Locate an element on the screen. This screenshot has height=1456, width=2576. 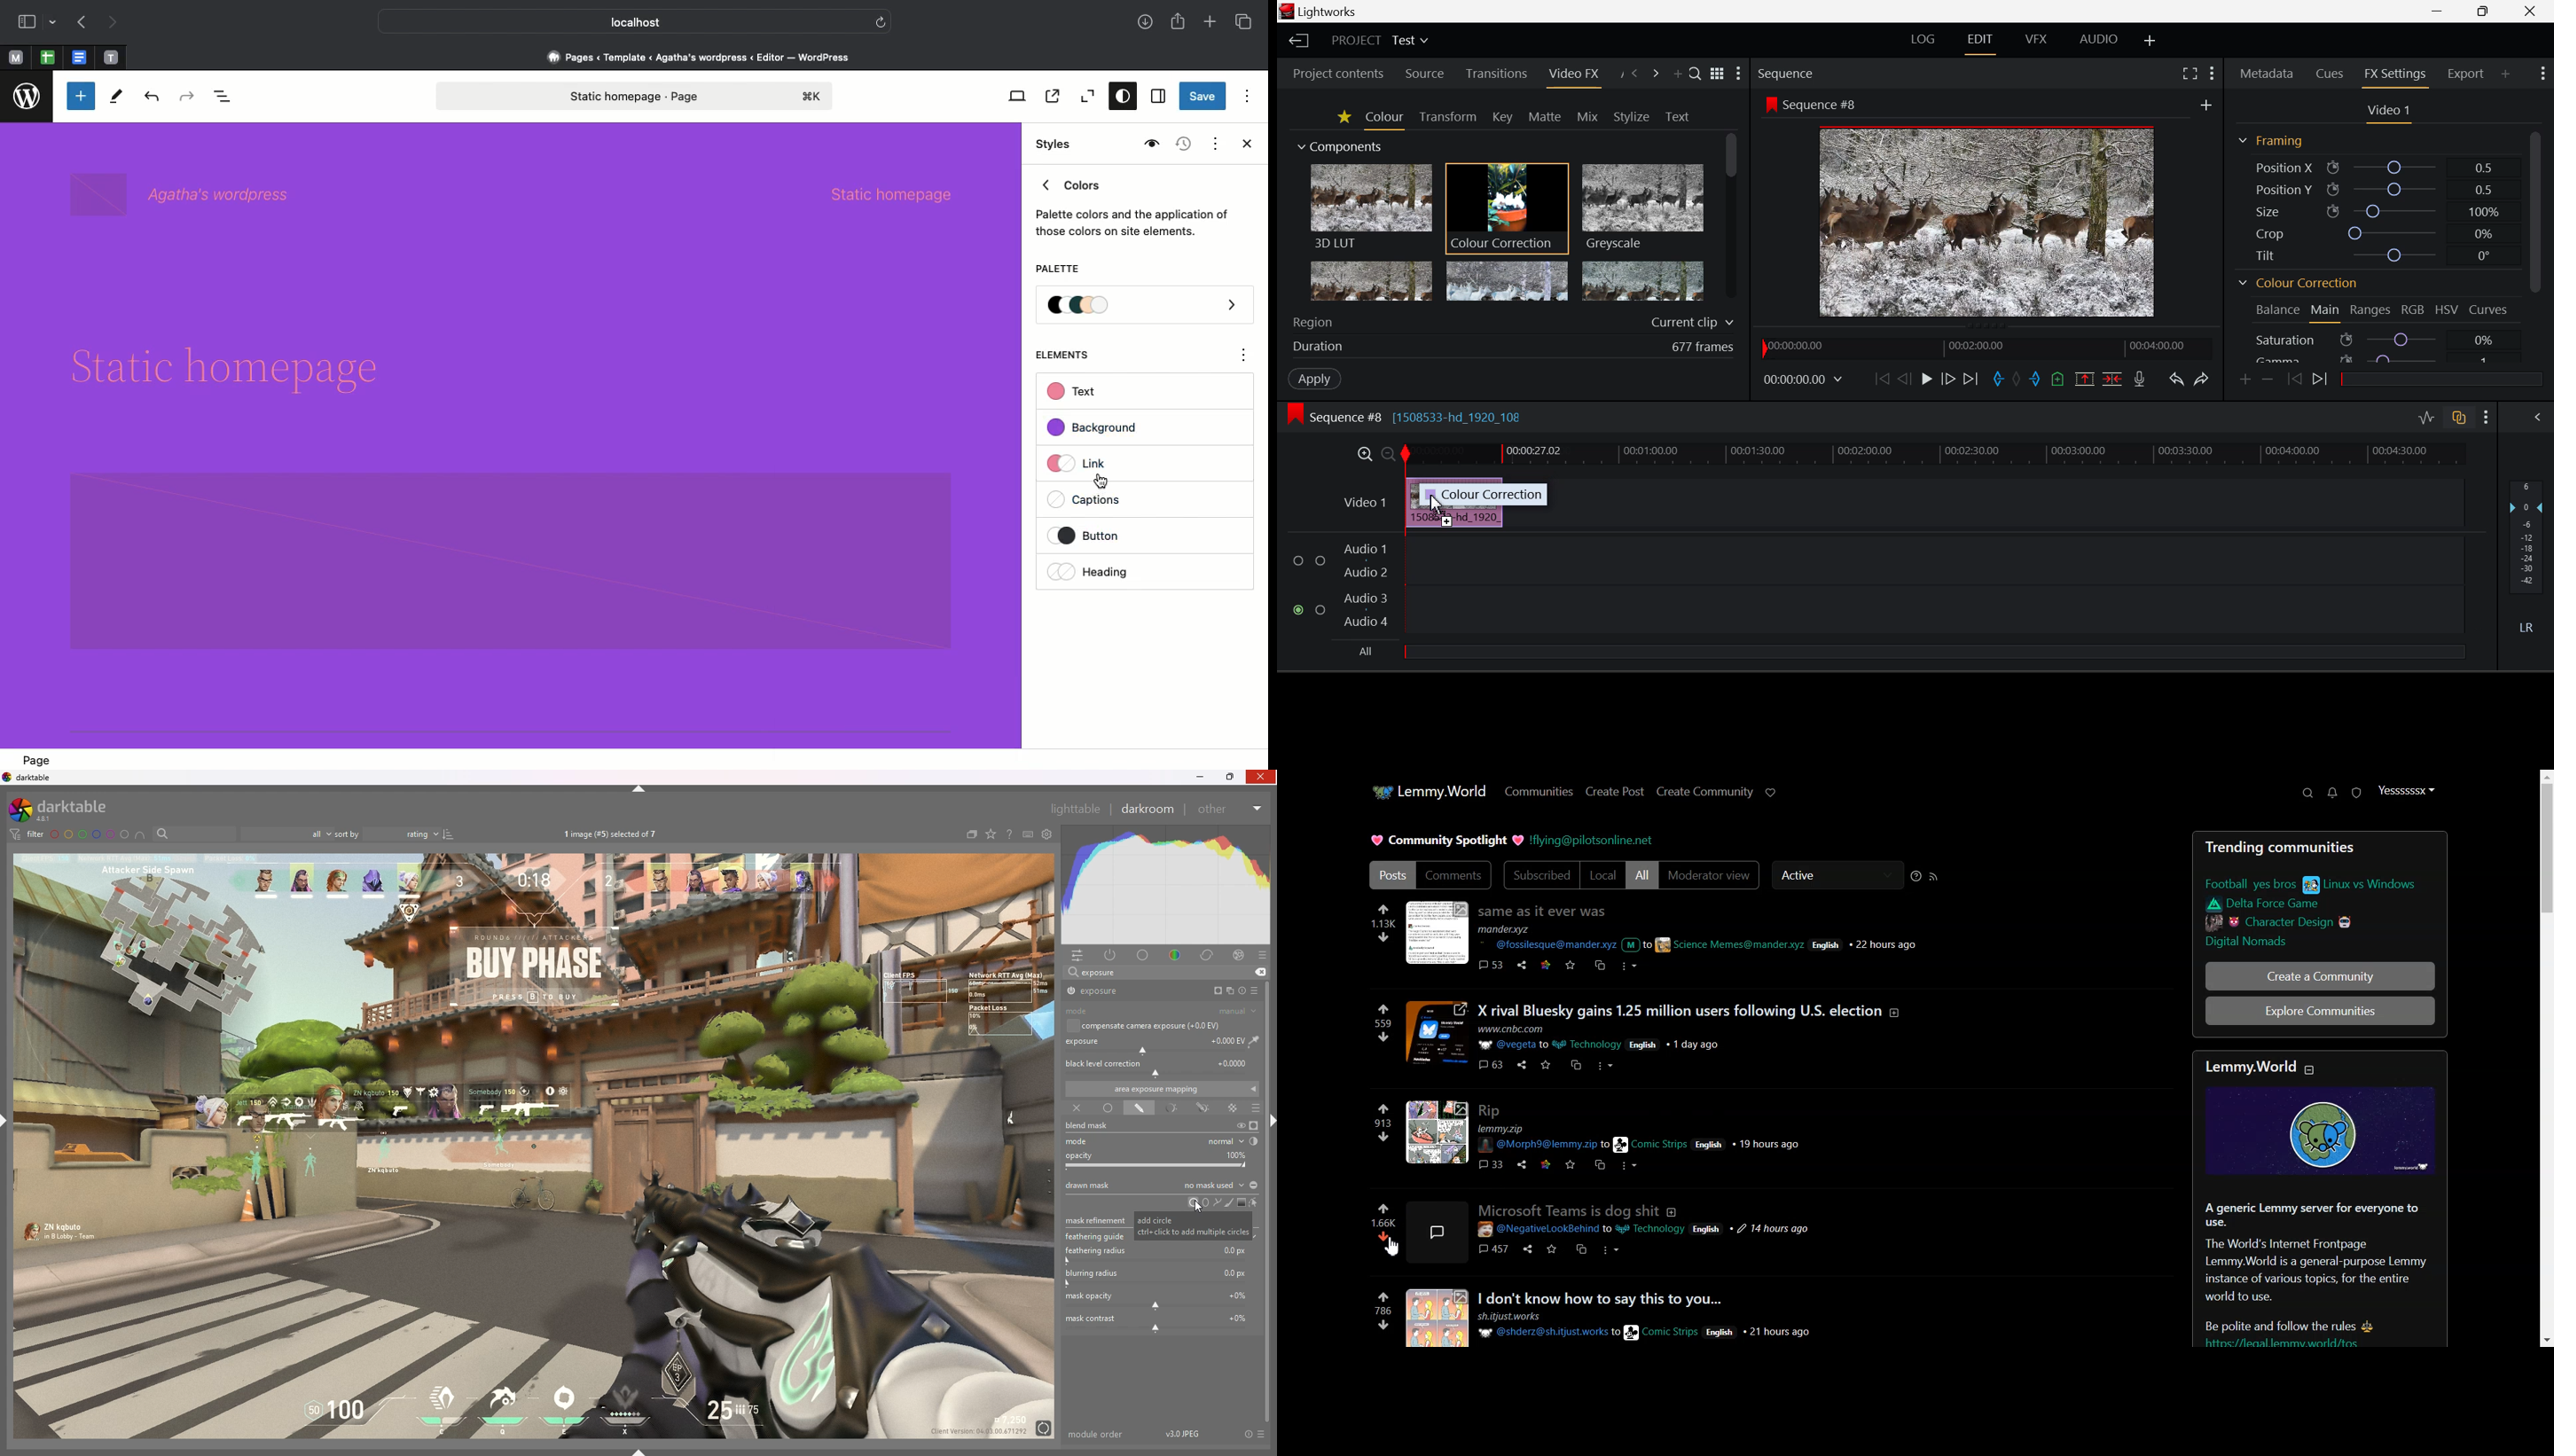
113k is located at coordinates (1383, 924).